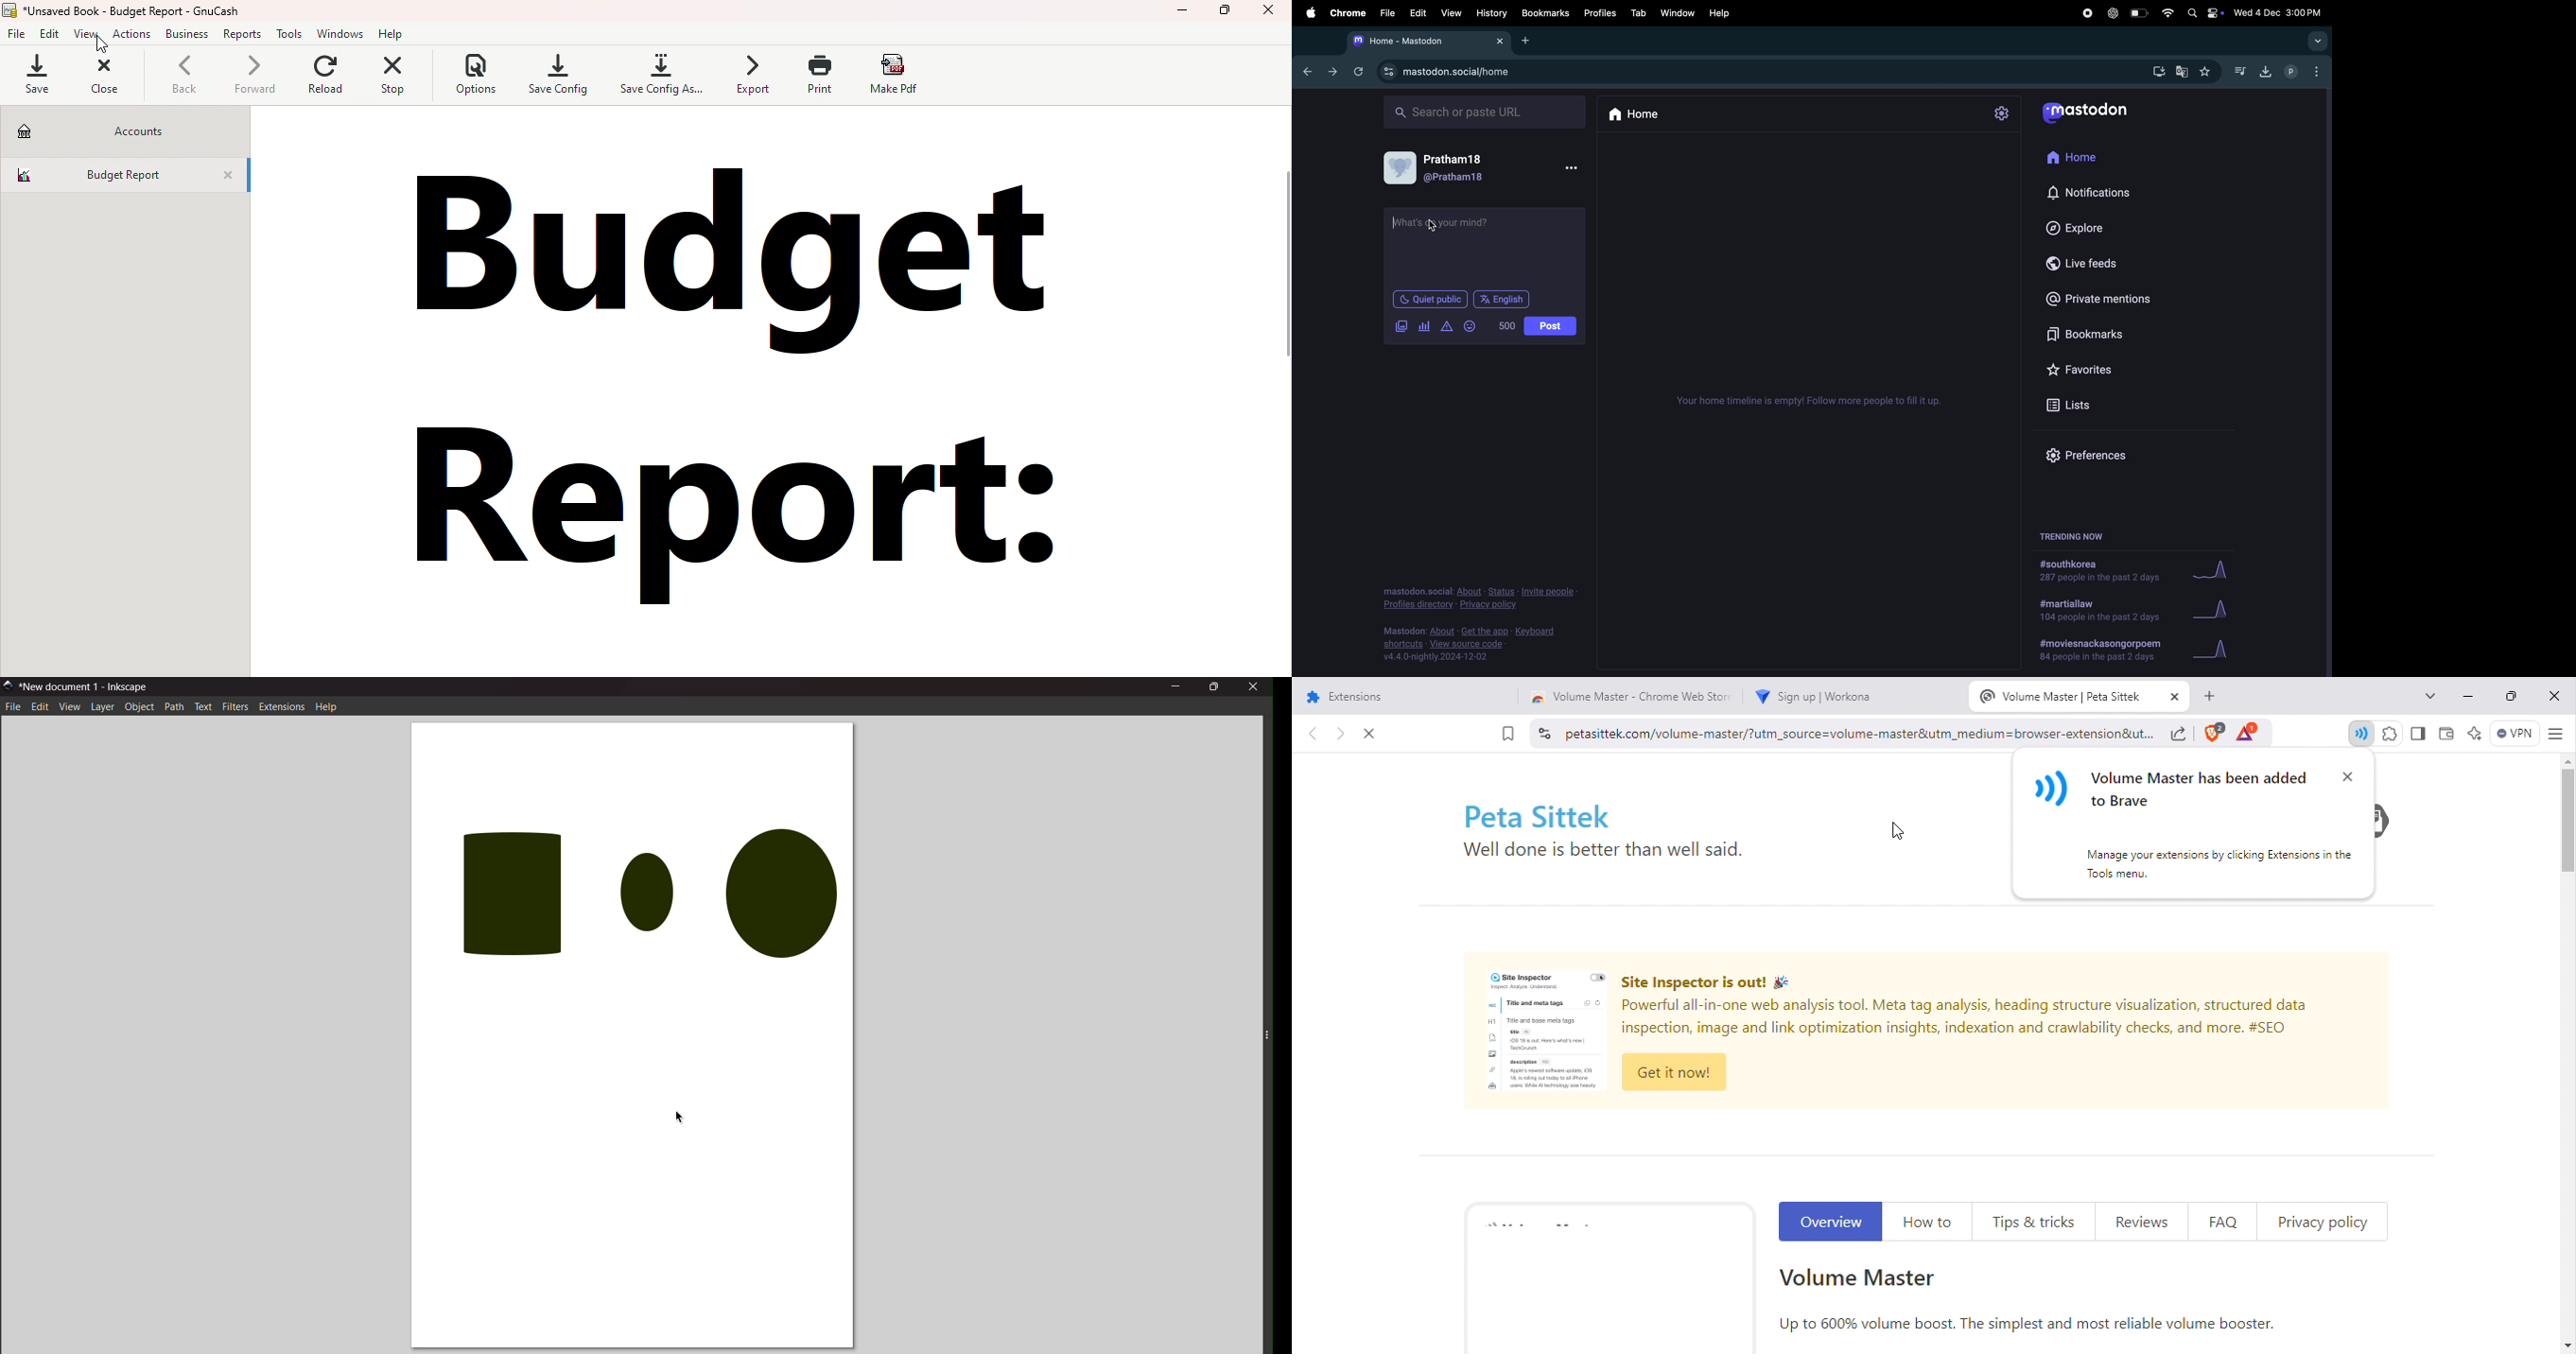  Describe the element at coordinates (816, 76) in the screenshot. I see `Print` at that location.